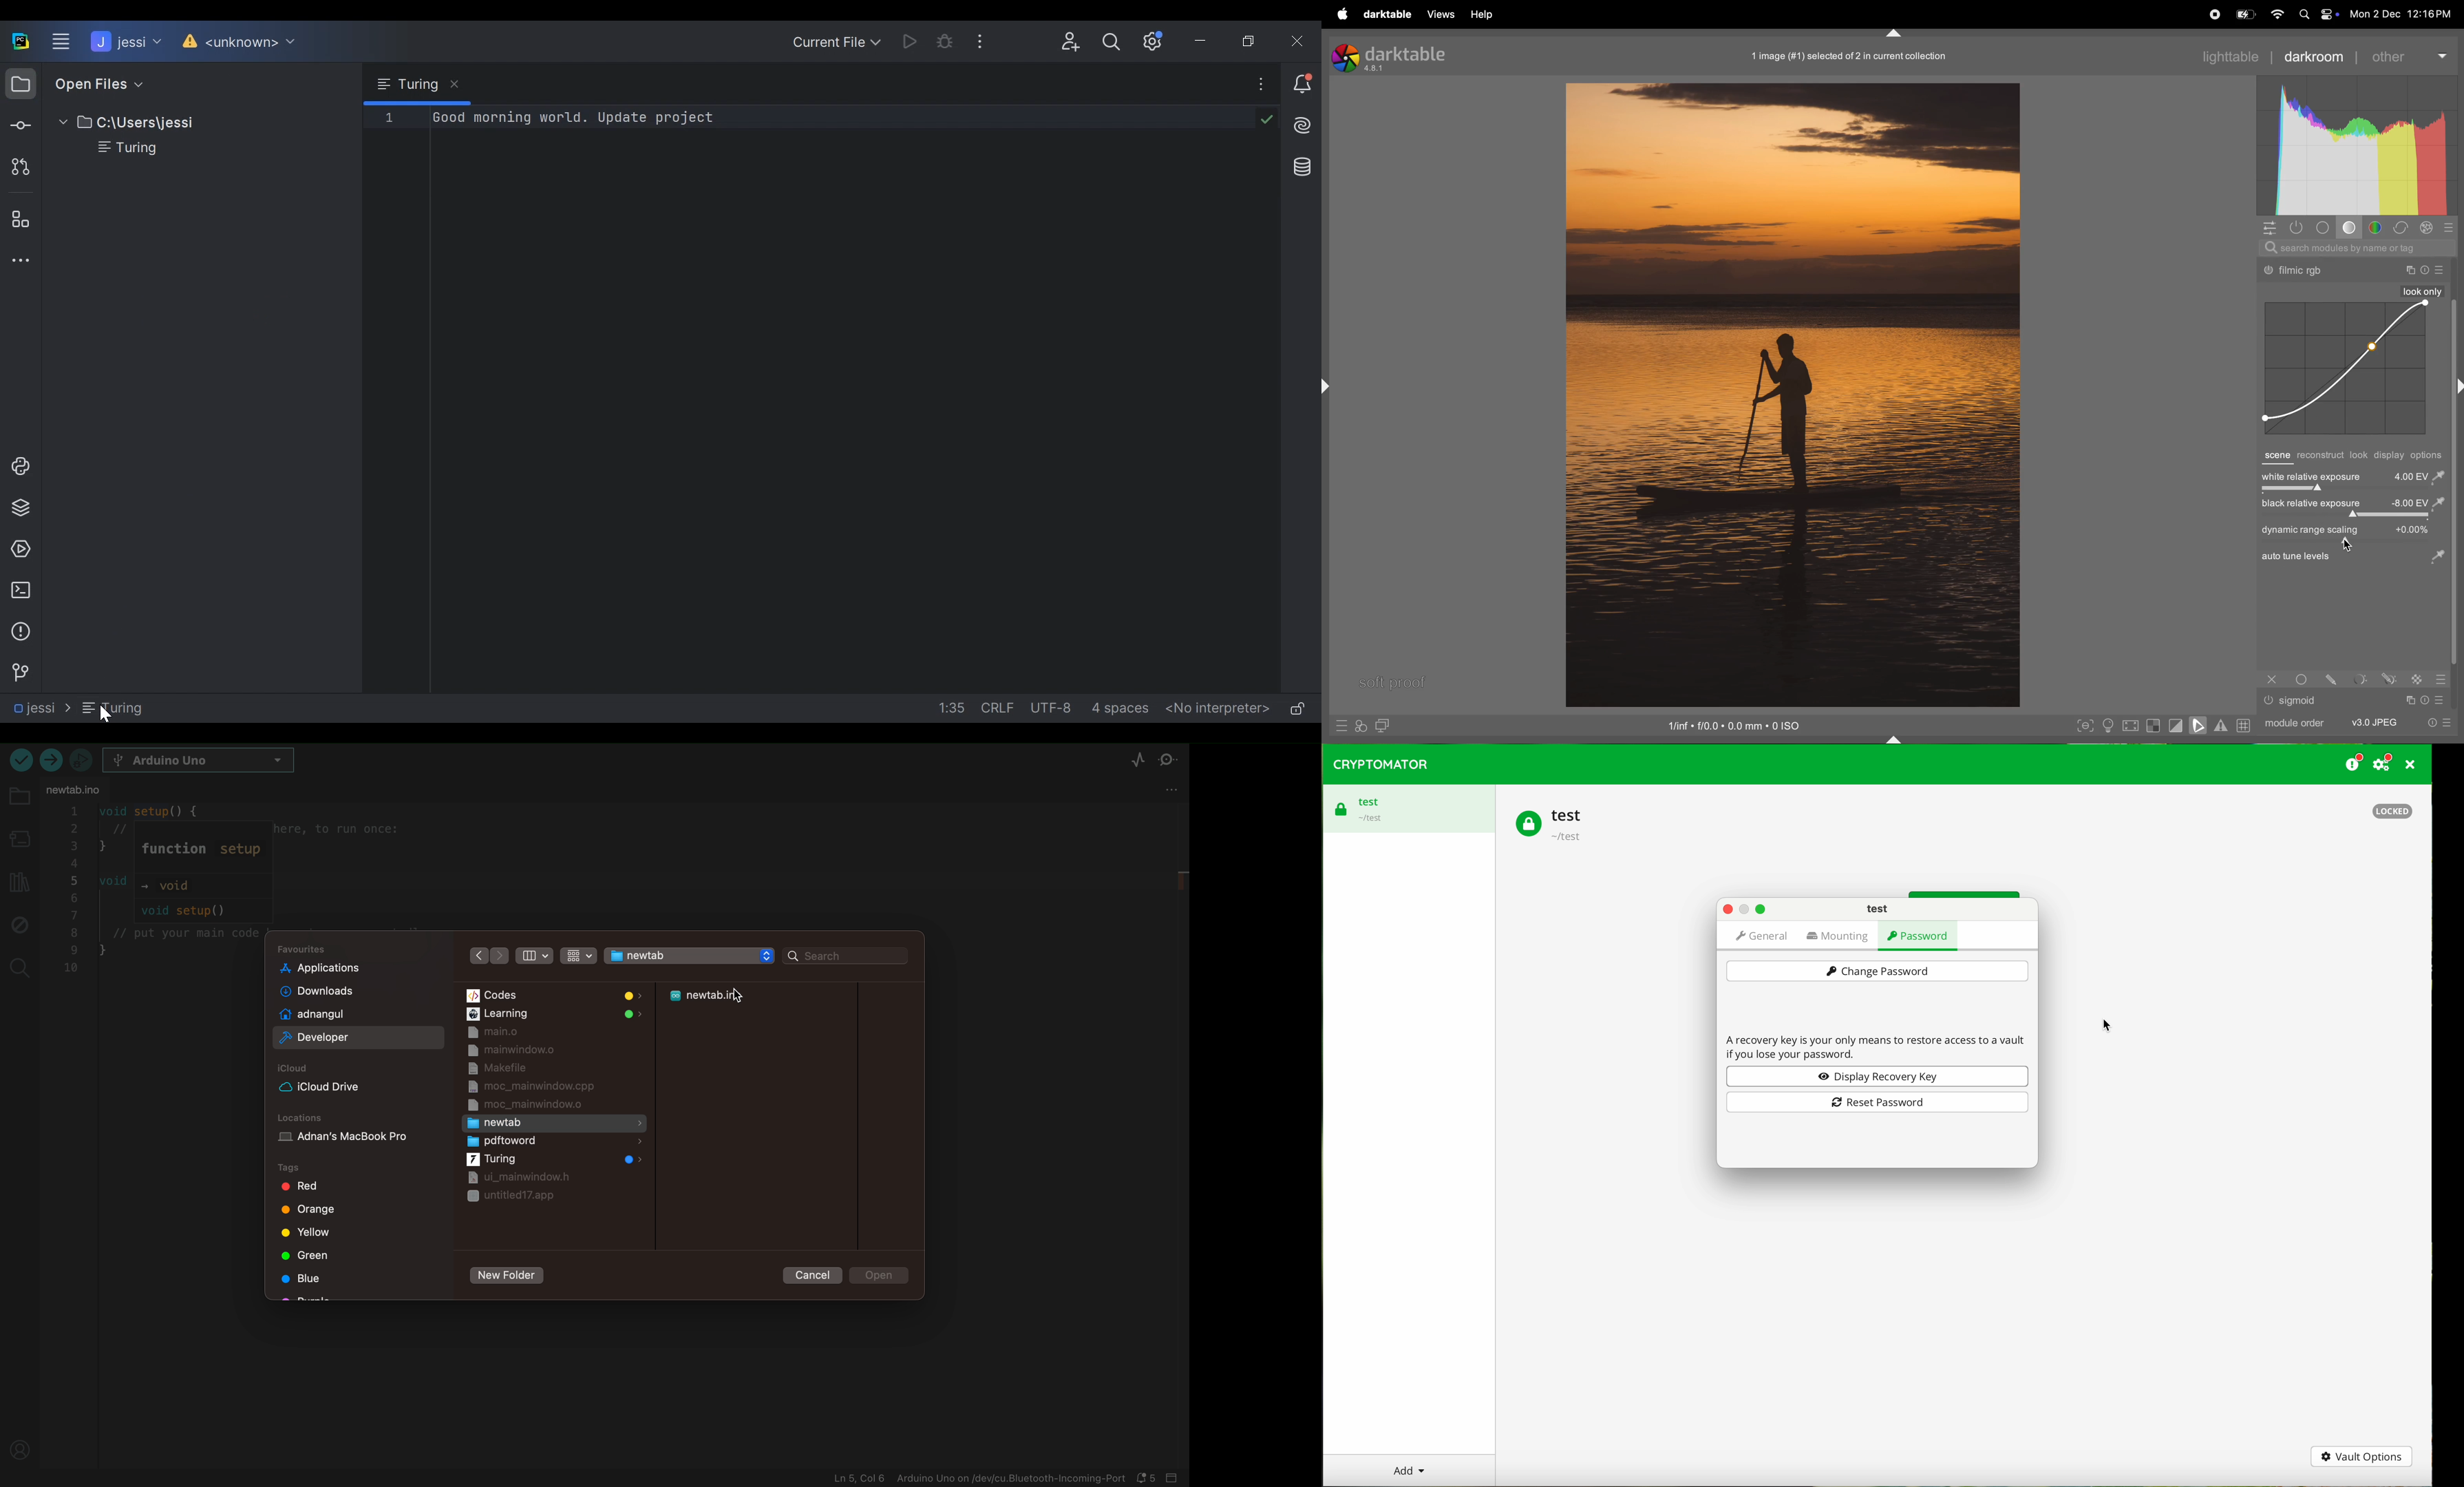  Describe the element at coordinates (2352, 229) in the screenshot. I see `base` at that location.